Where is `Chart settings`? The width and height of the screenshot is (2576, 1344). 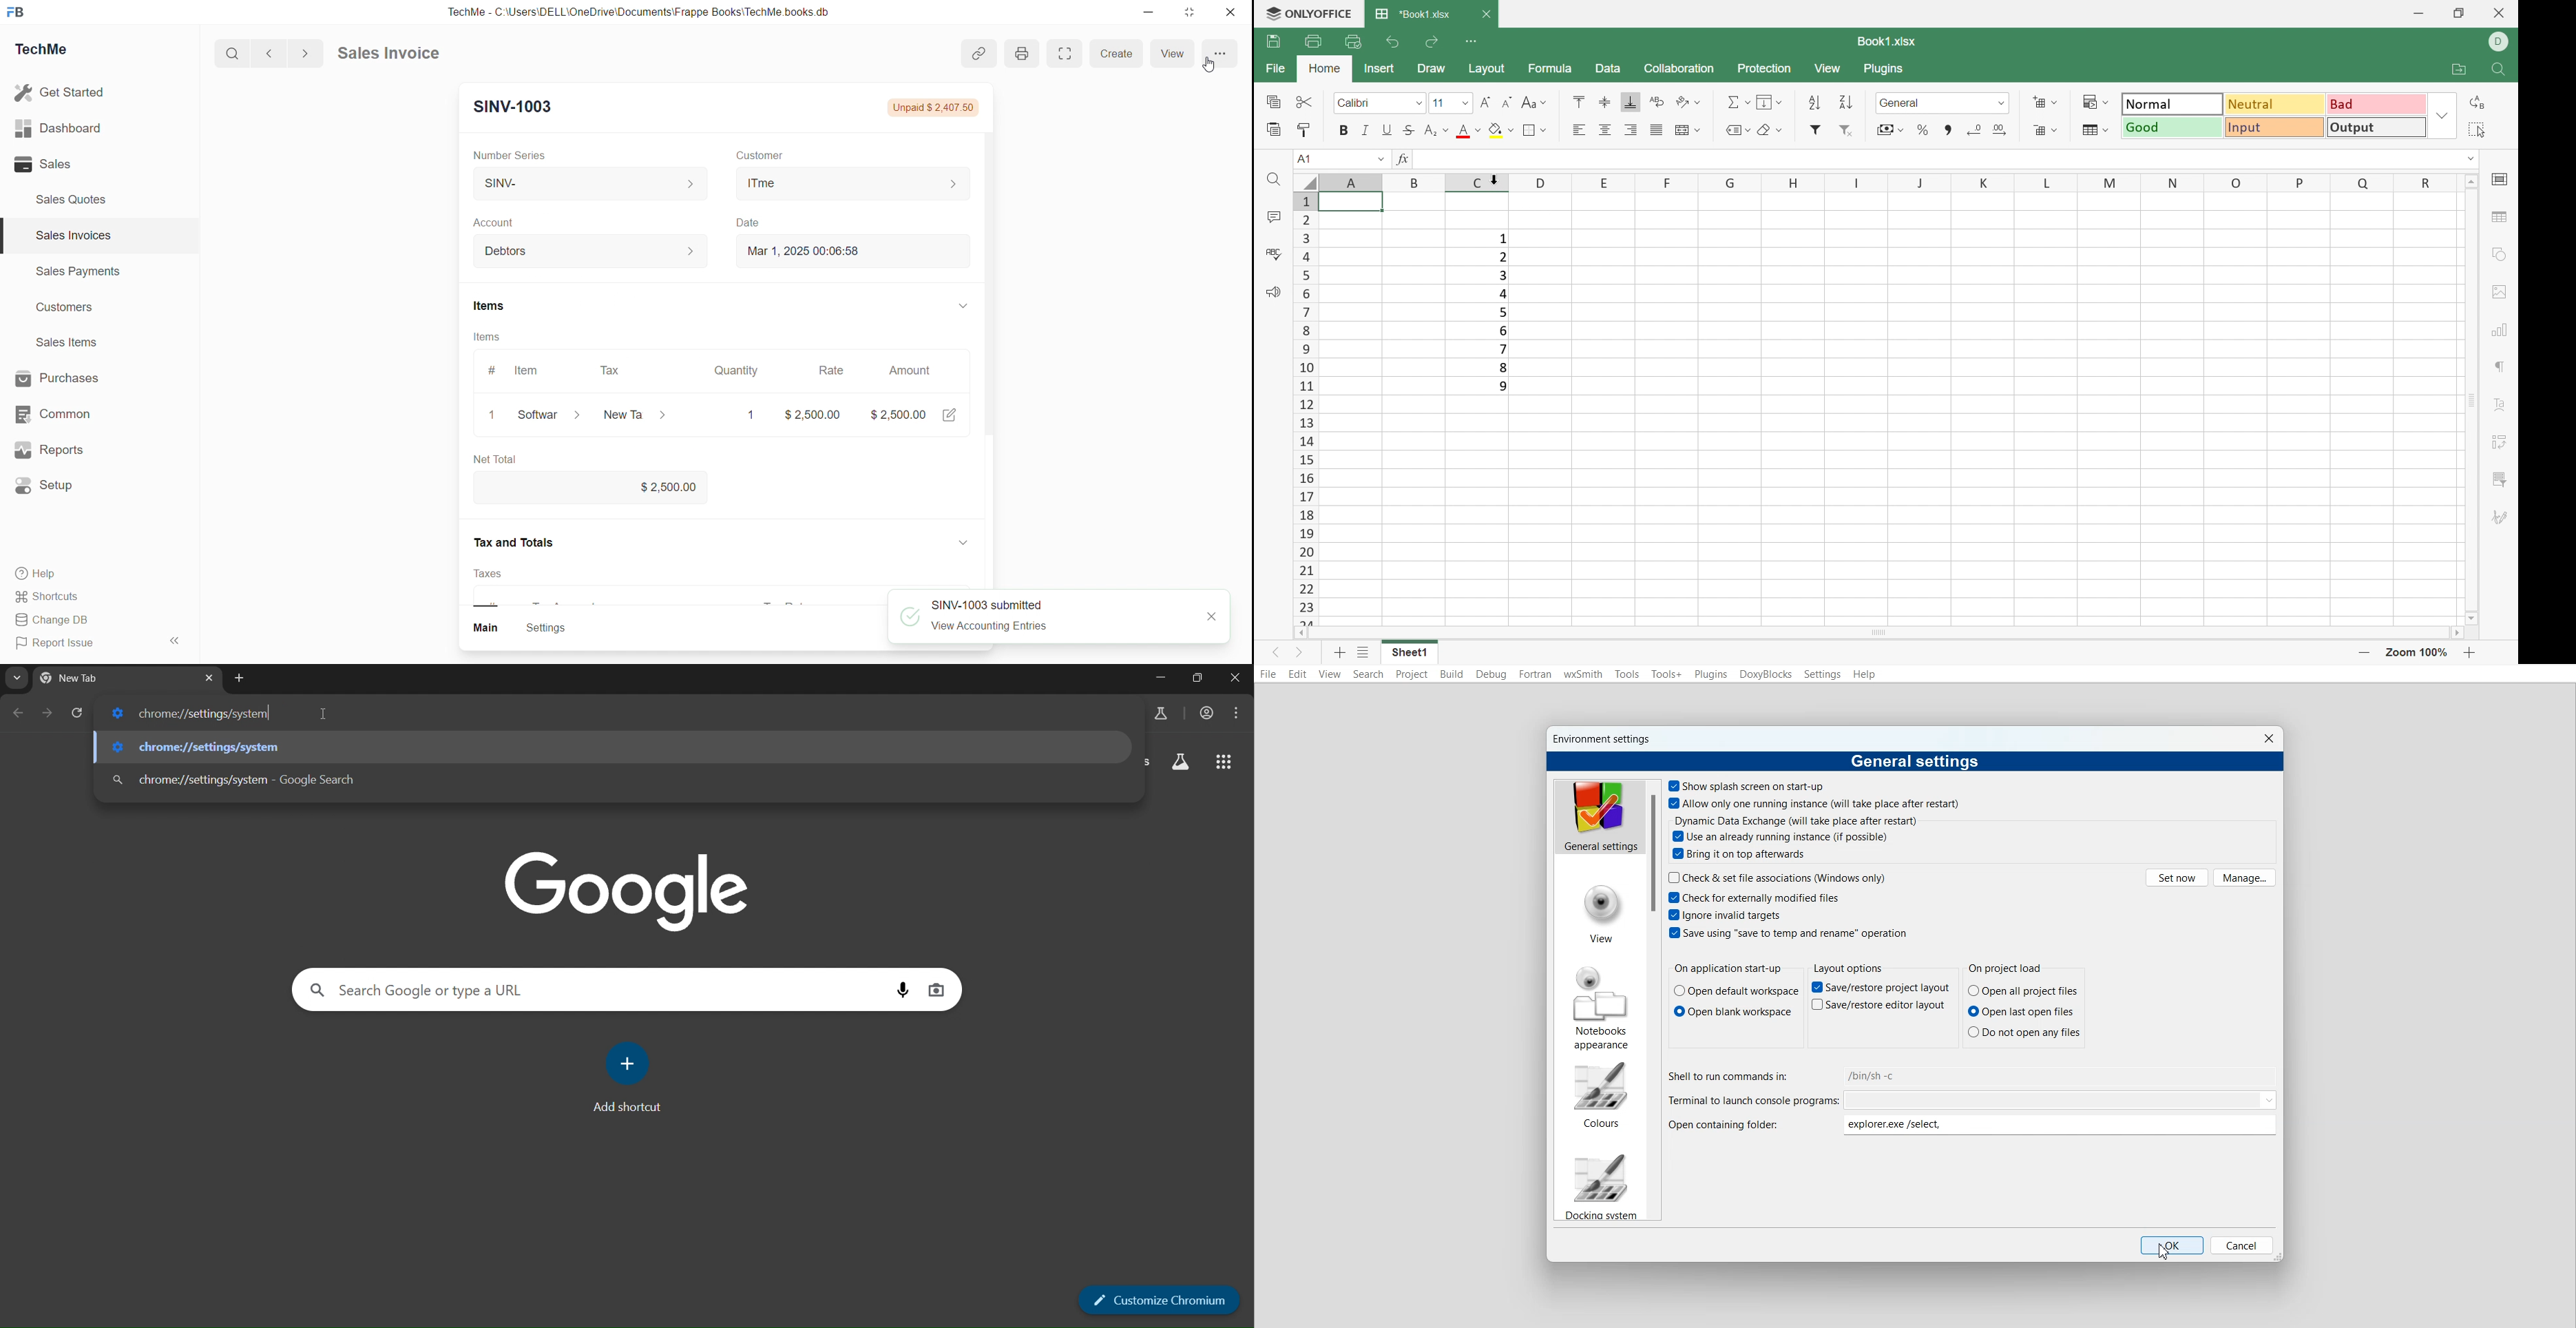 Chart settings is located at coordinates (2503, 331).